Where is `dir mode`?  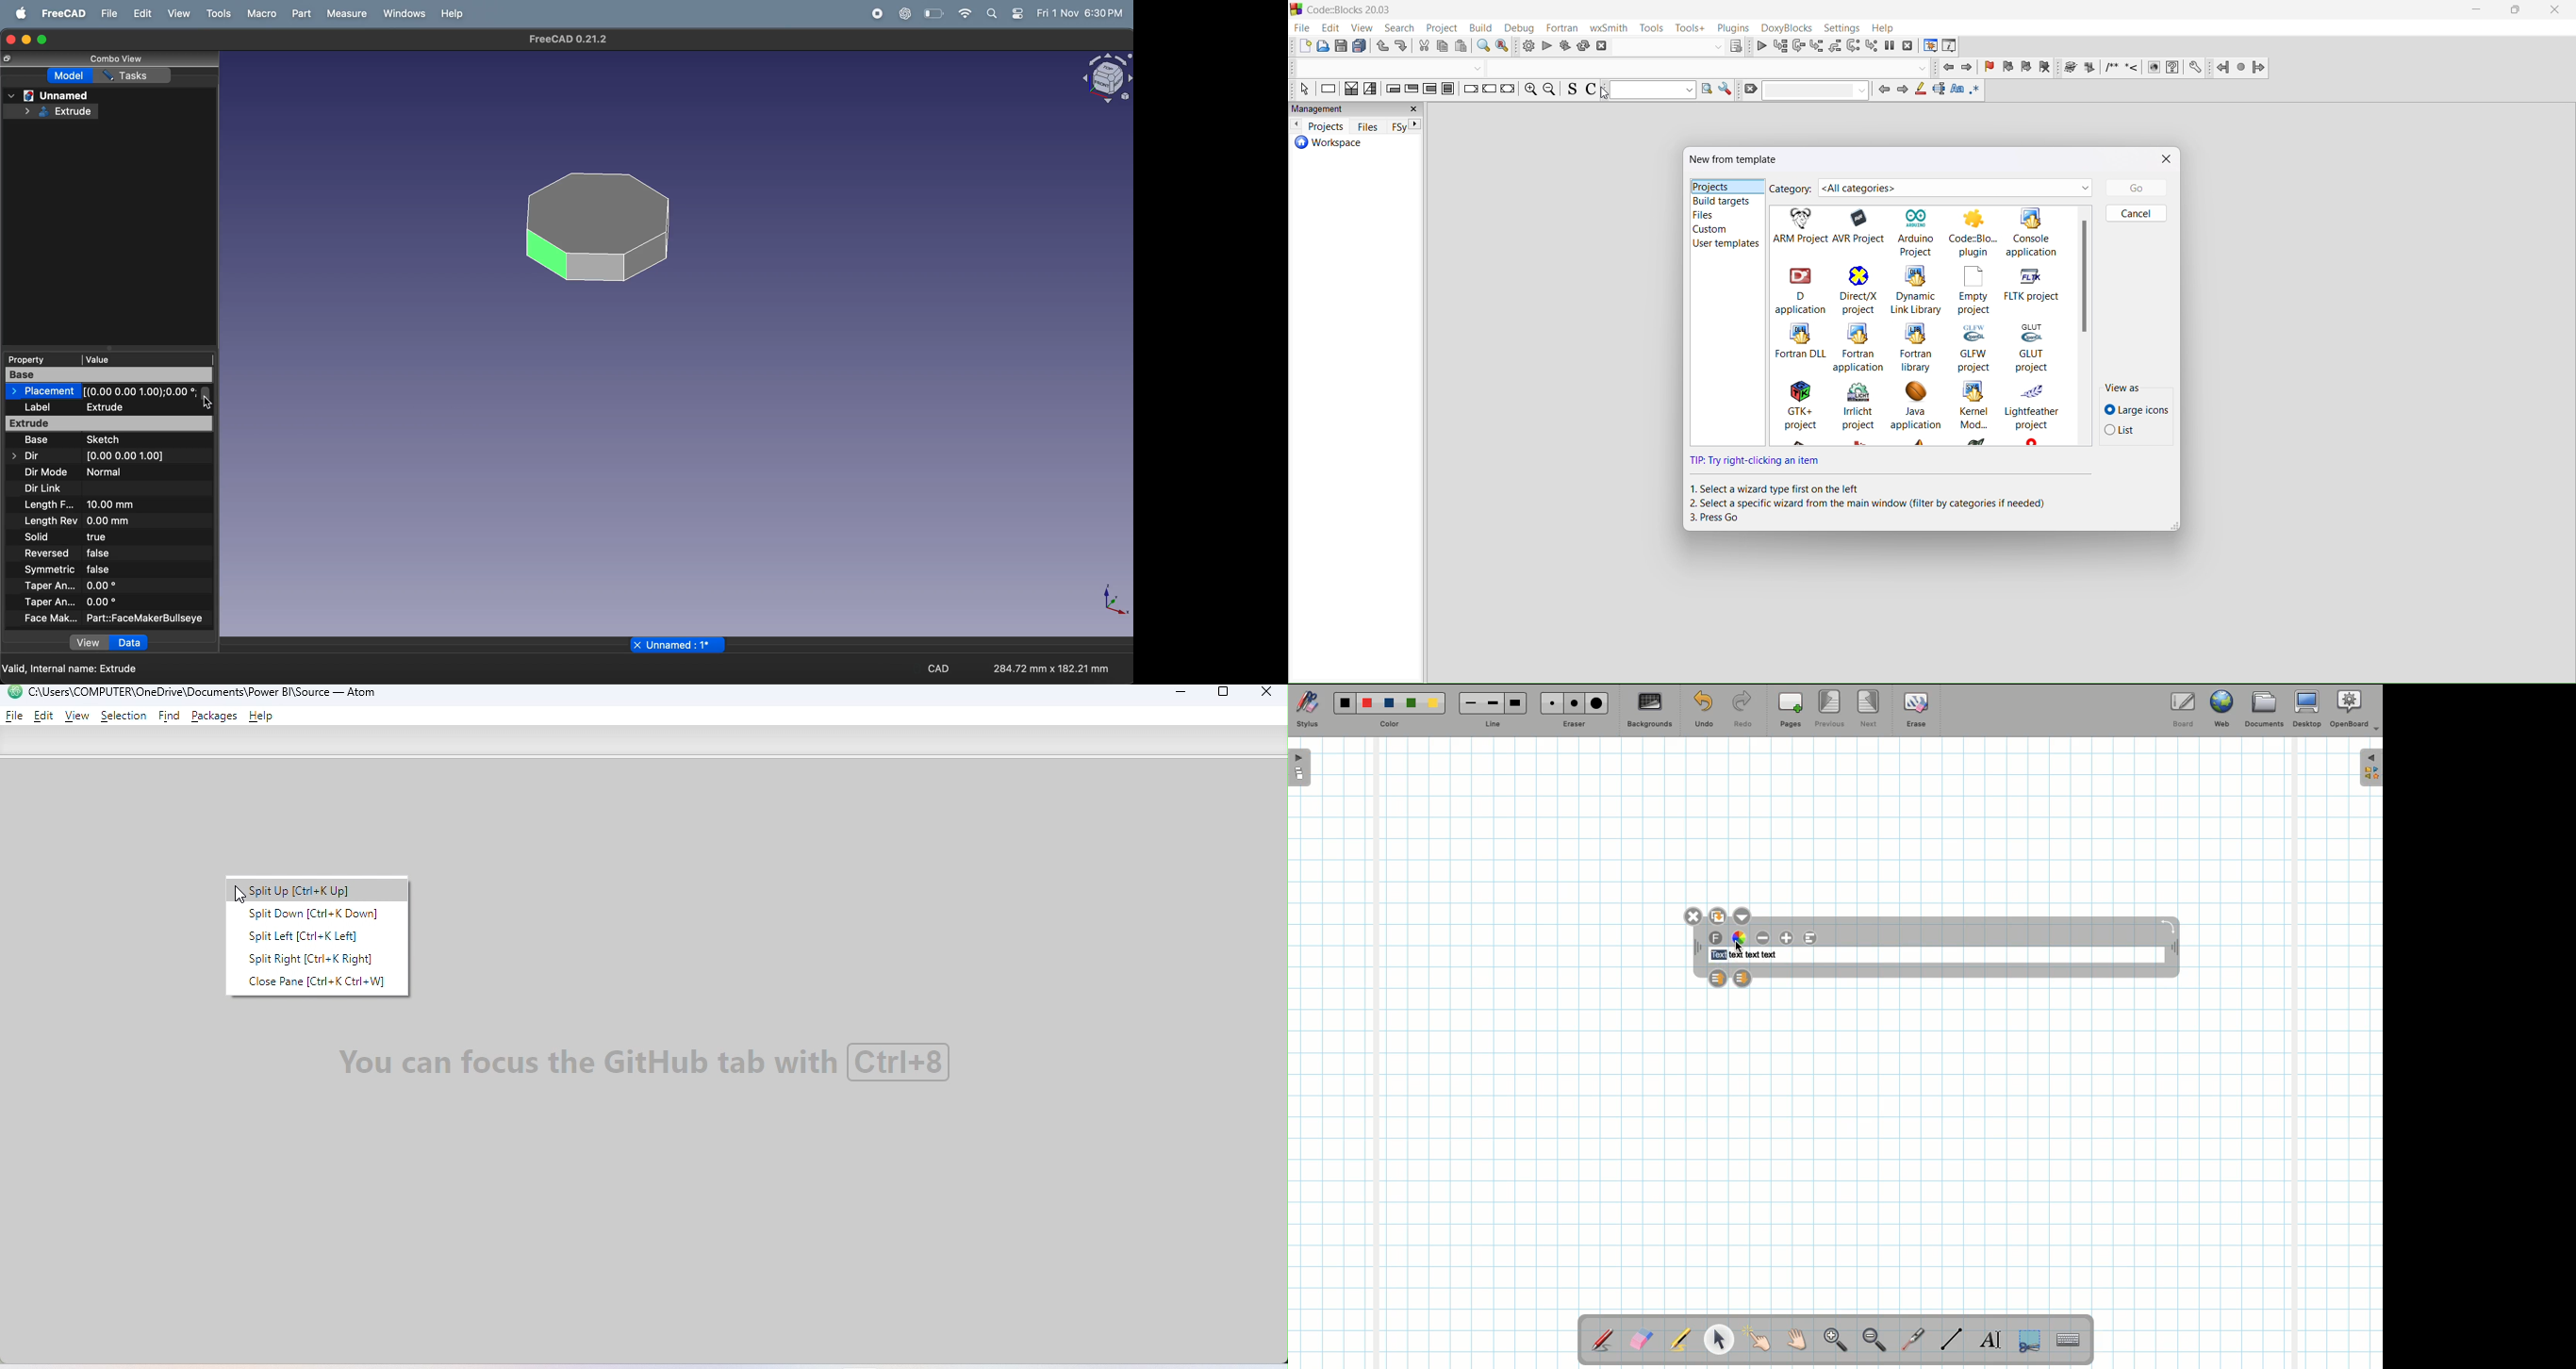
dir mode is located at coordinates (46, 473).